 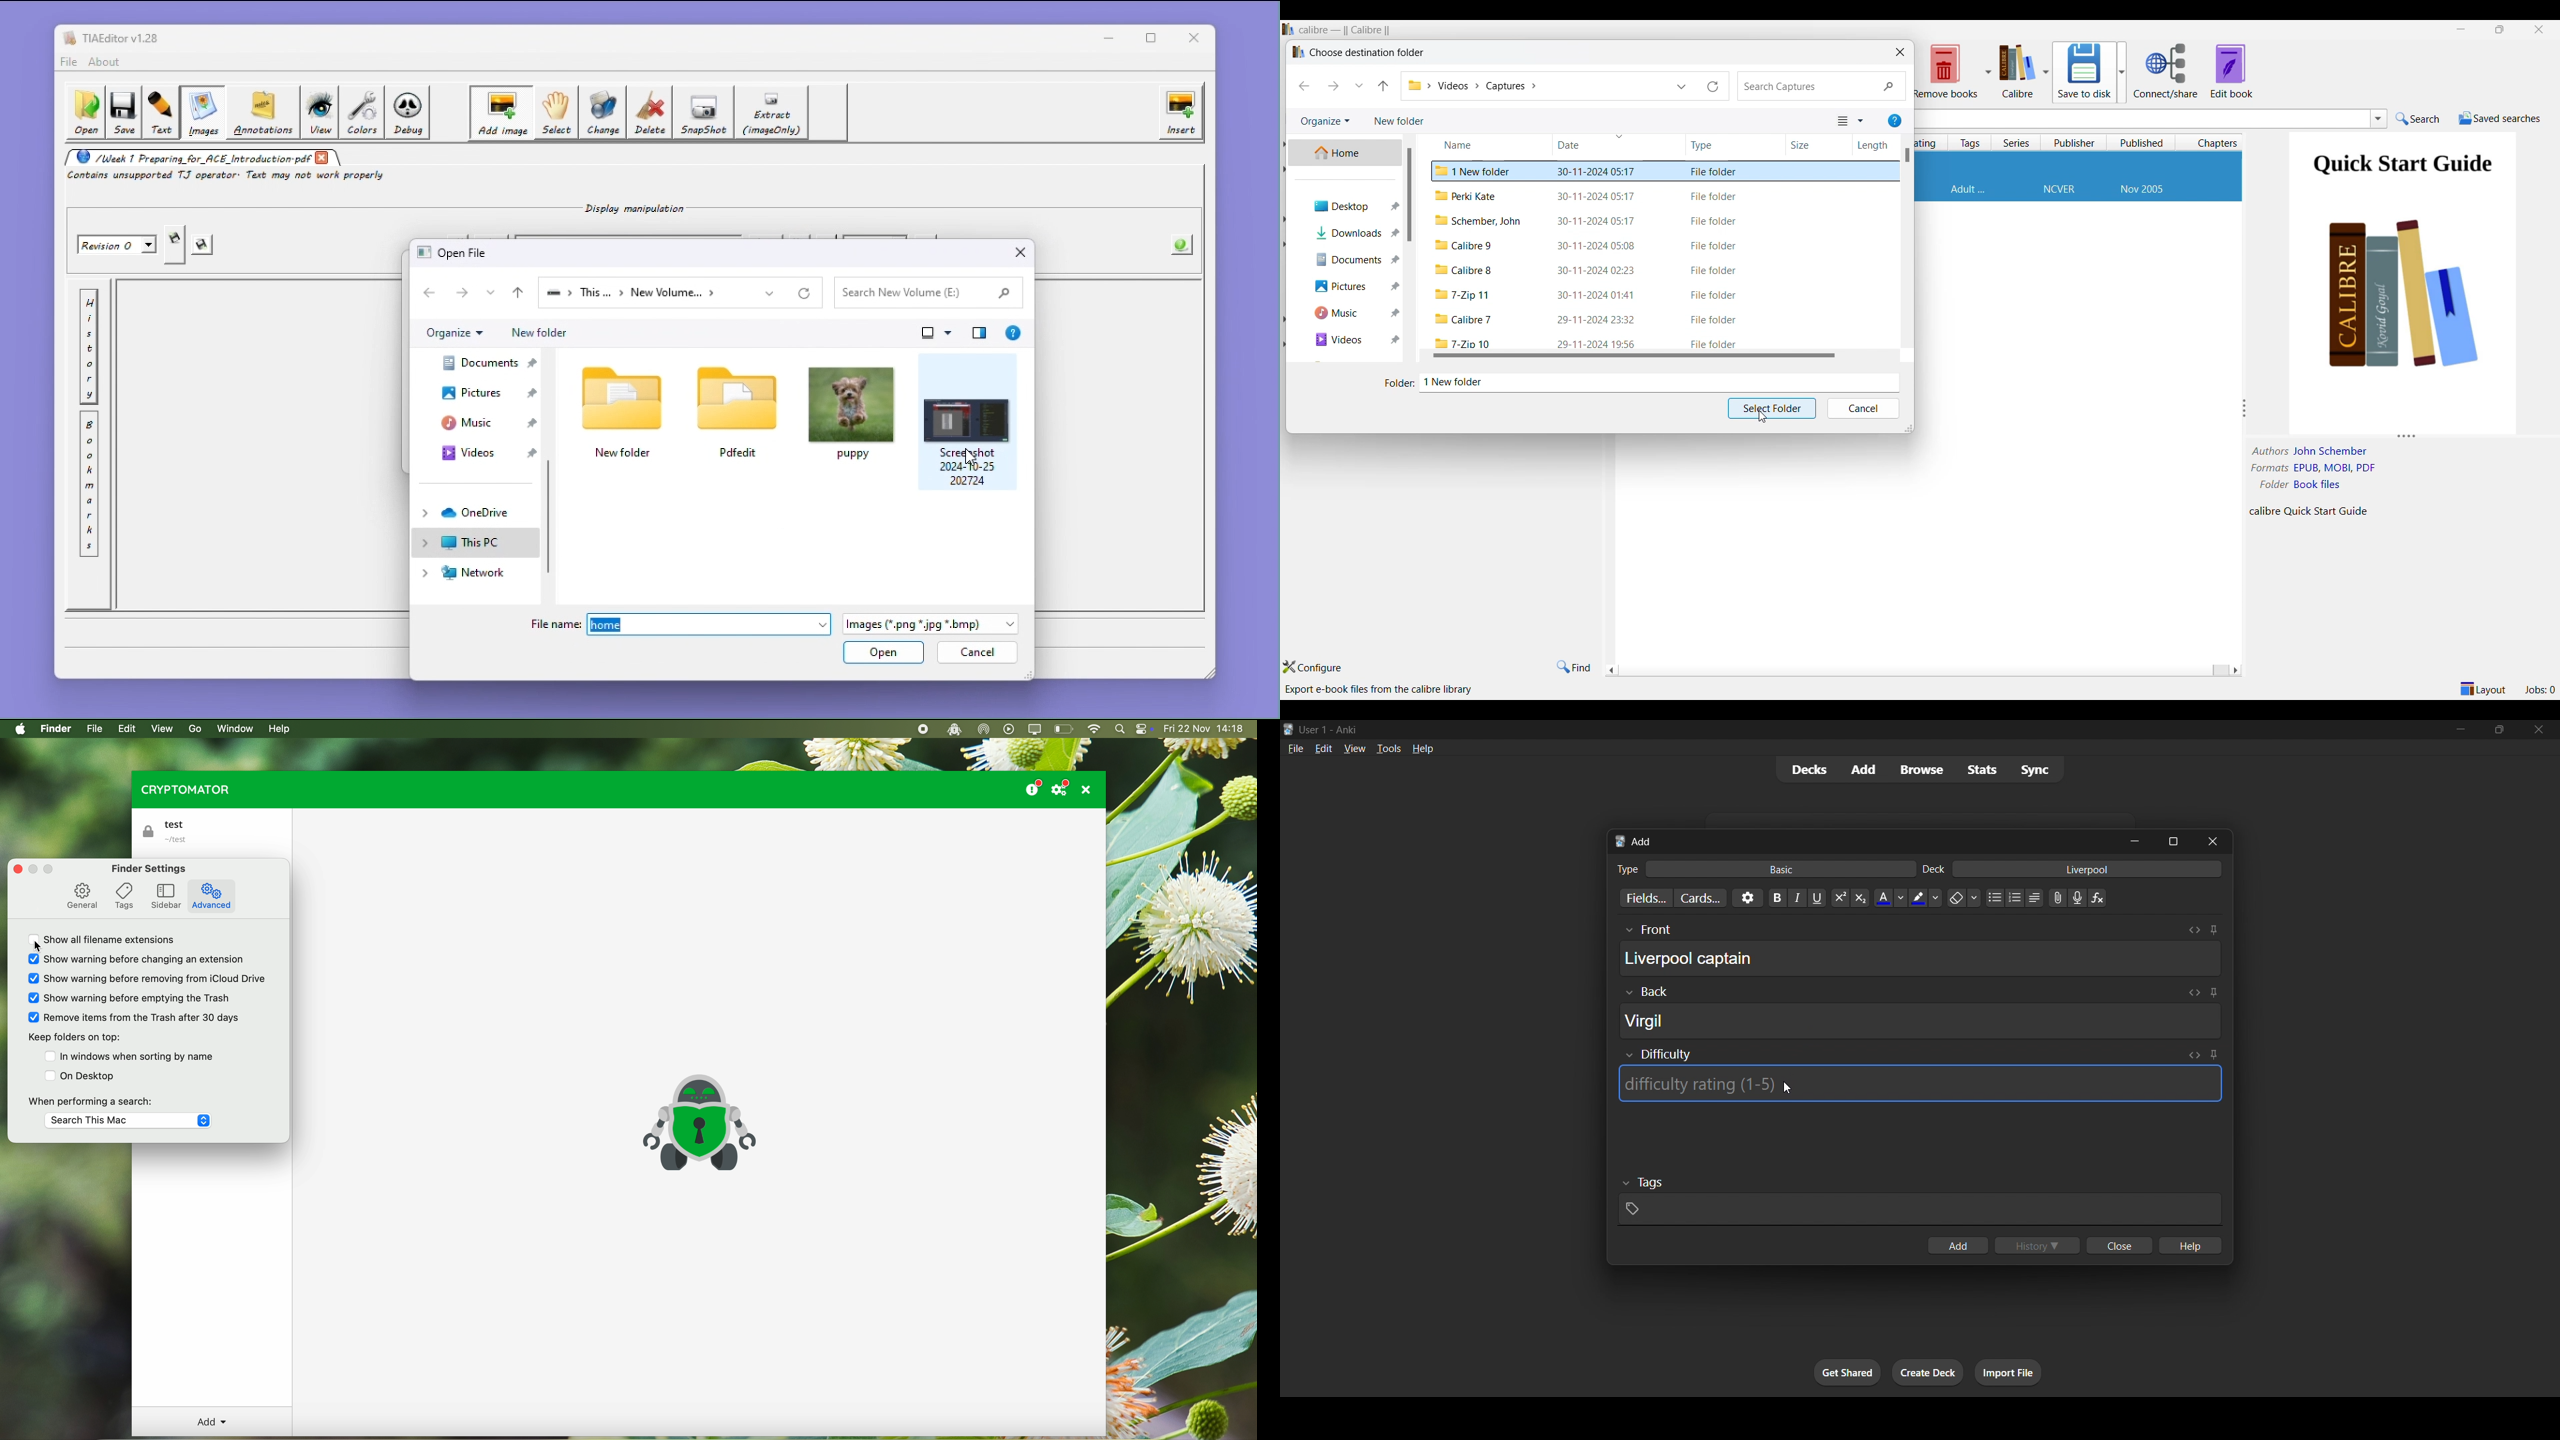 I want to click on Toggle sticky, so click(x=2213, y=930).